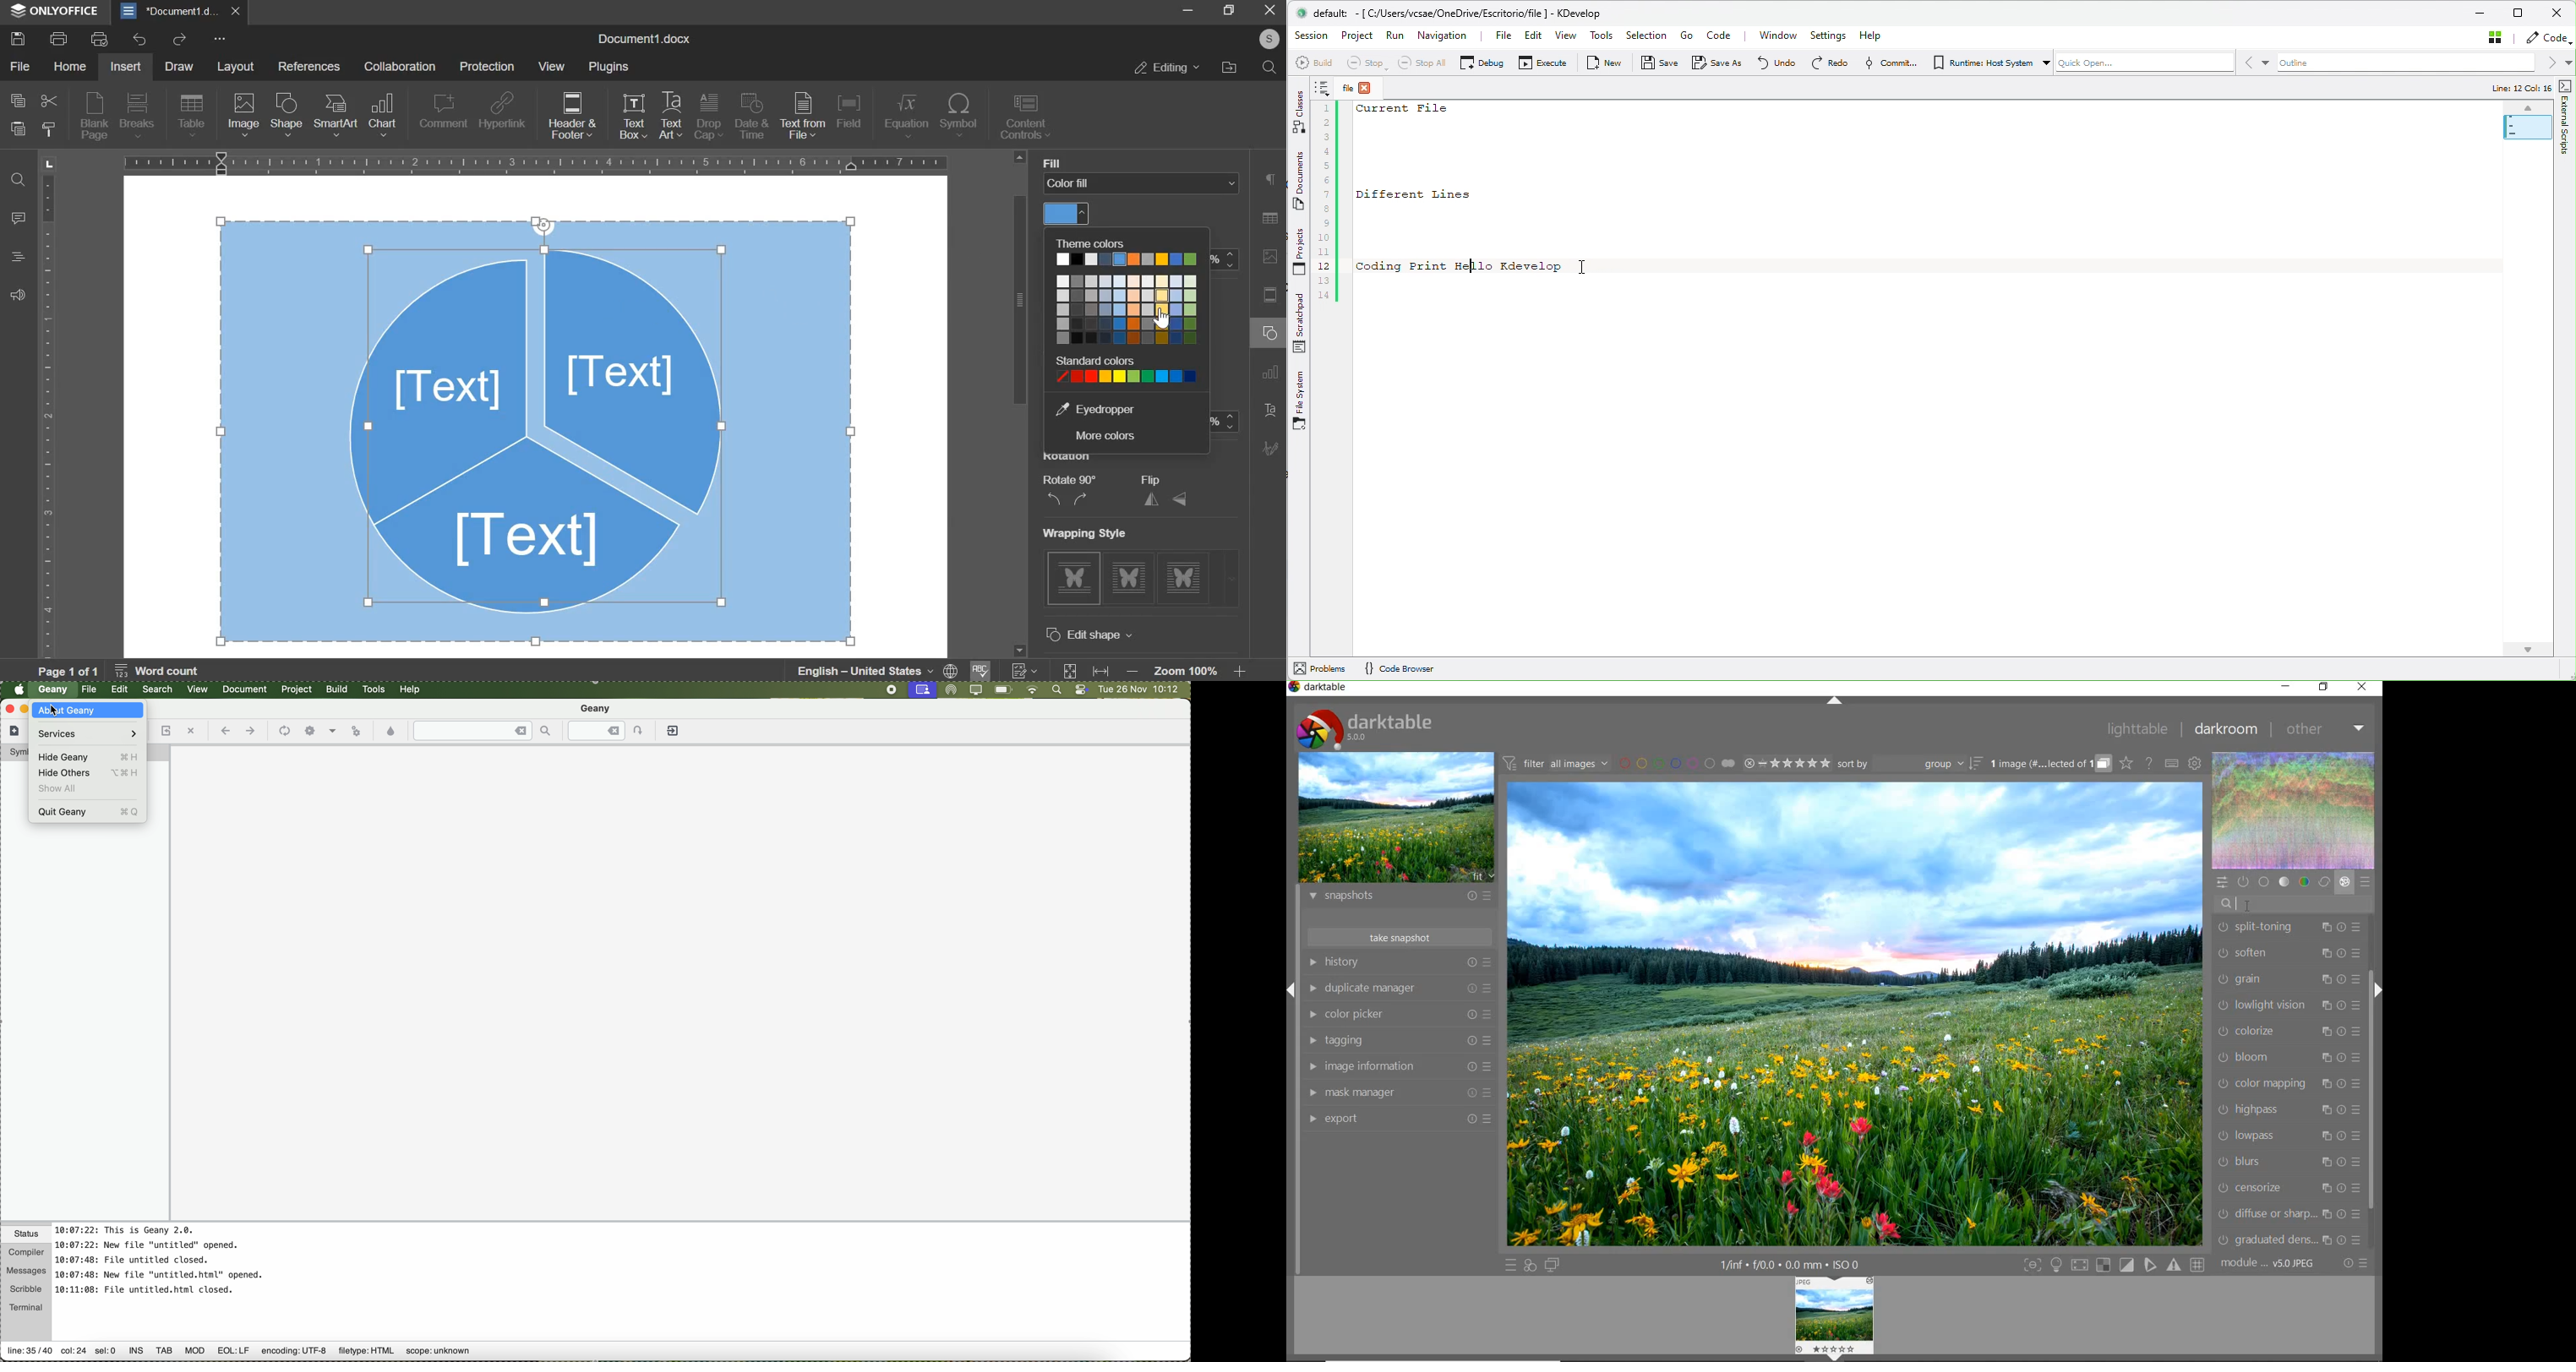 The image size is (2576, 1372). What do you see at coordinates (51, 133) in the screenshot?
I see `copy style` at bounding box center [51, 133].